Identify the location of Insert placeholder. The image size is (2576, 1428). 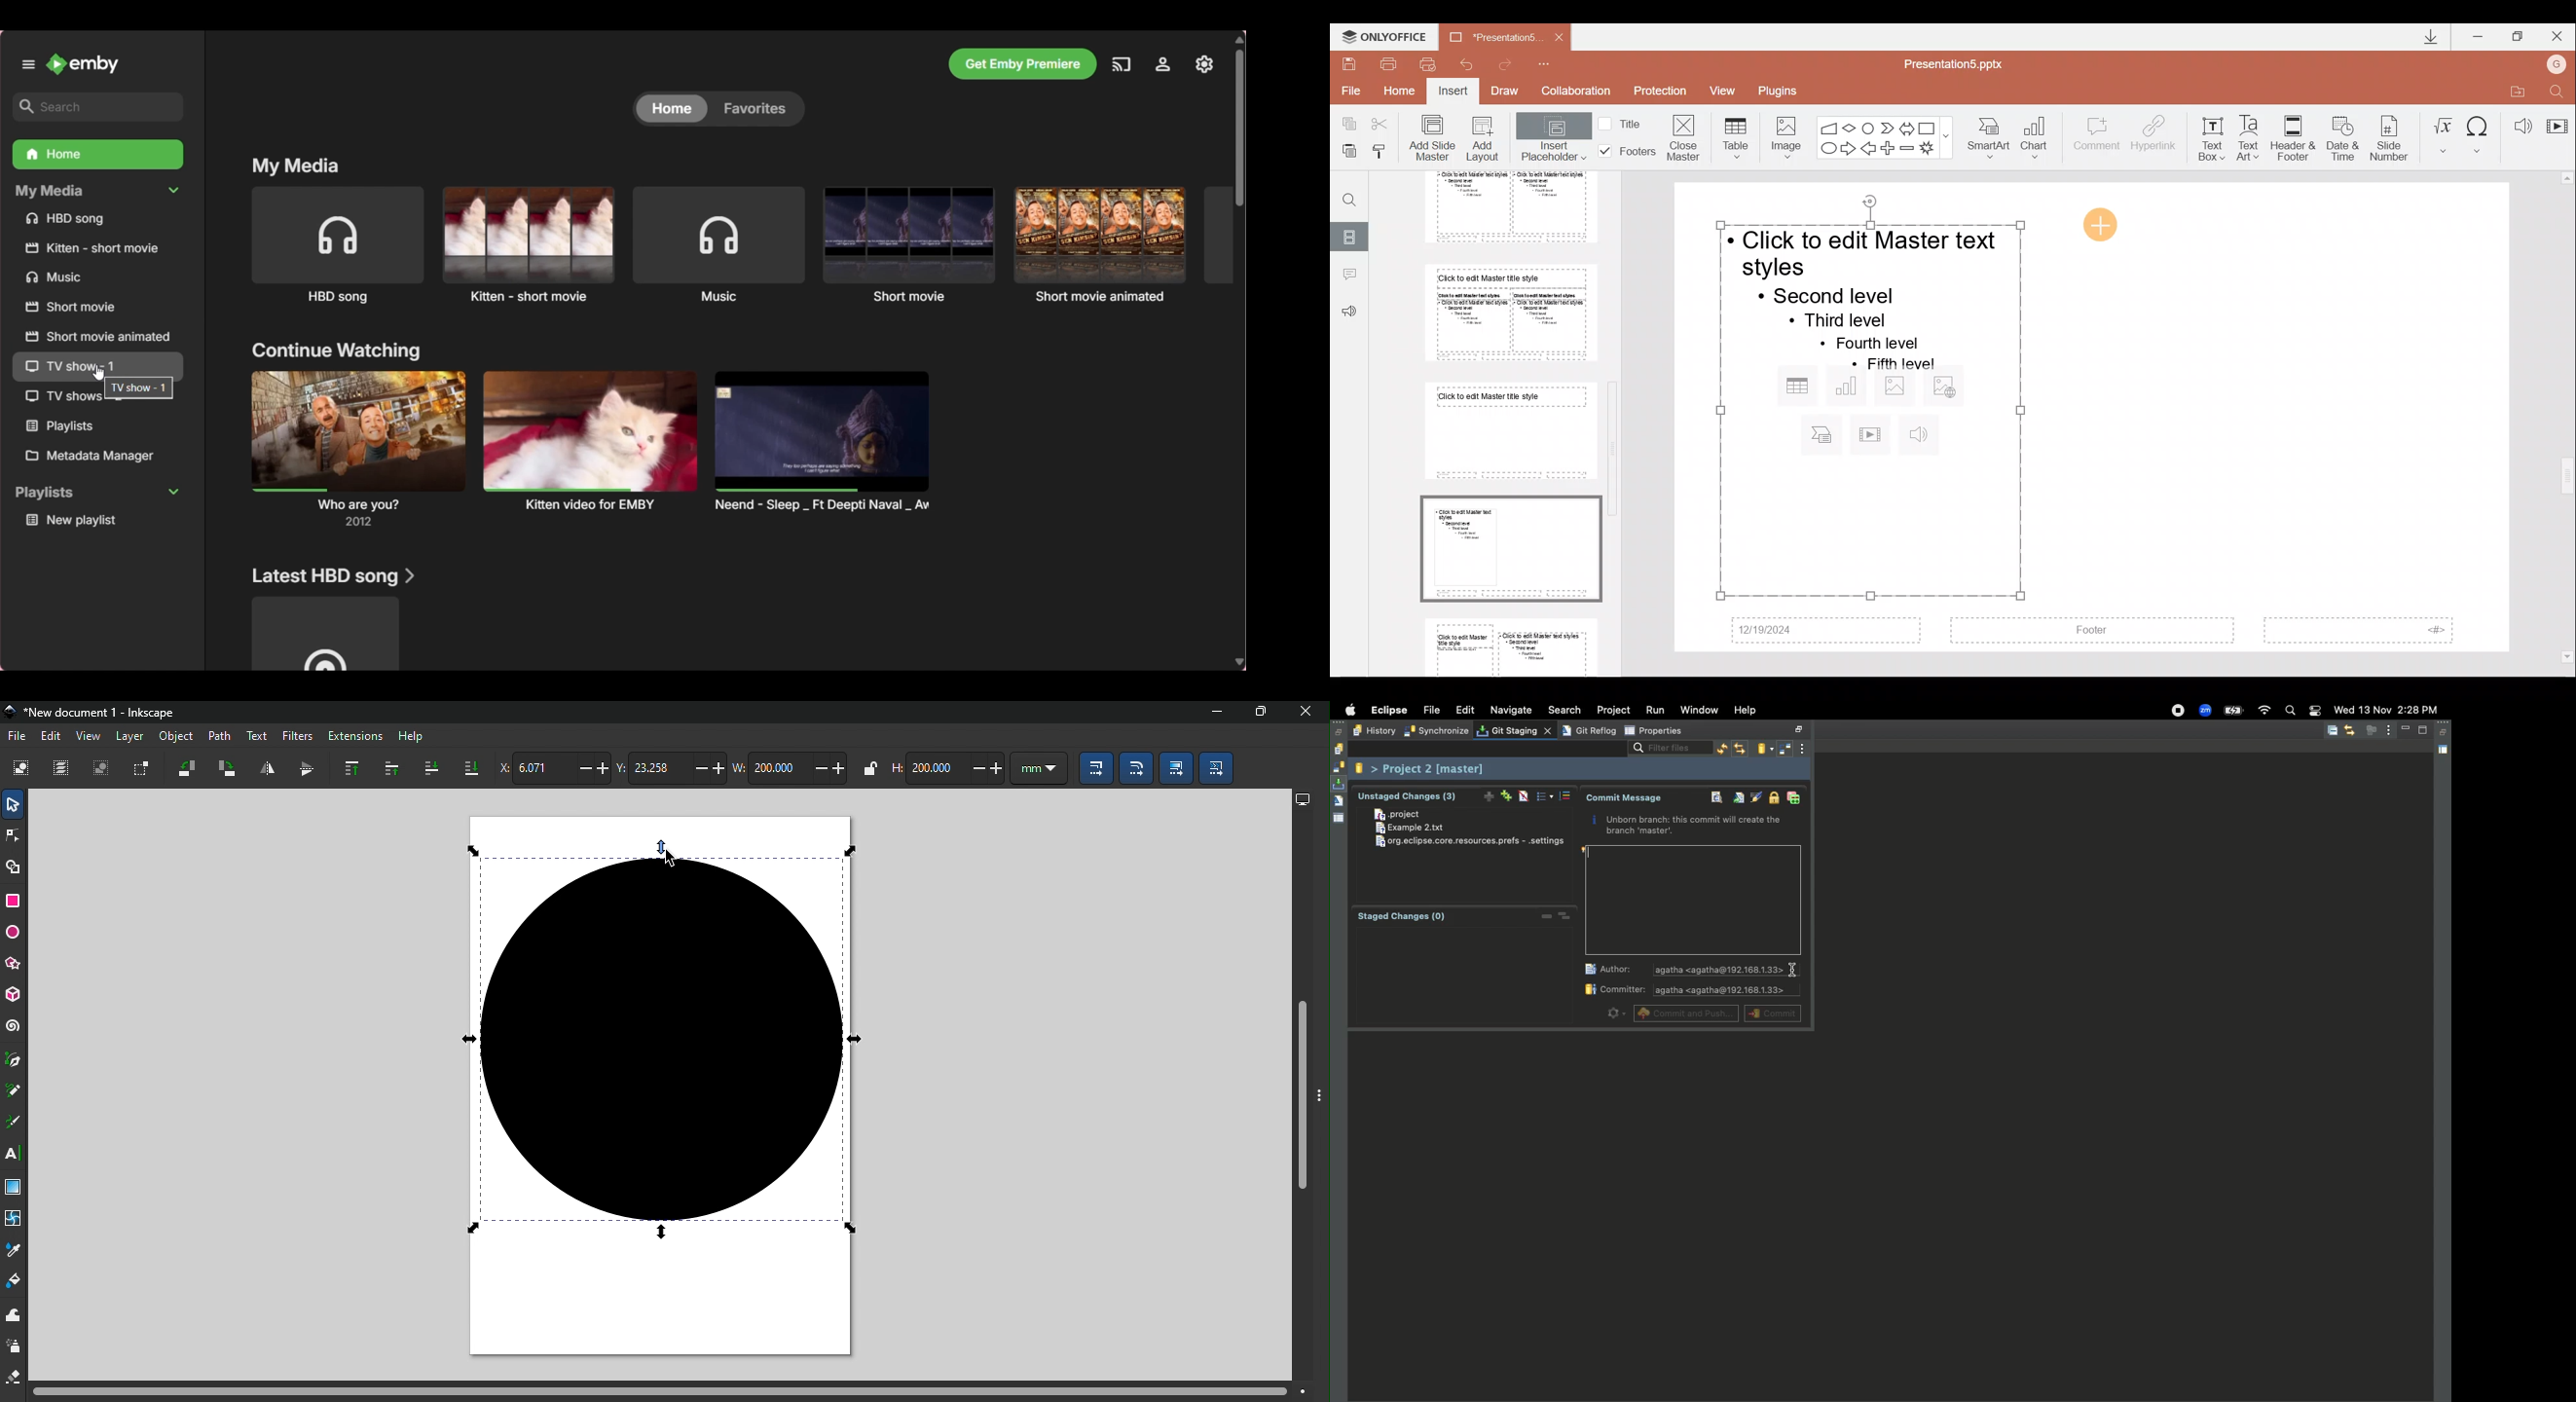
(1552, 140).